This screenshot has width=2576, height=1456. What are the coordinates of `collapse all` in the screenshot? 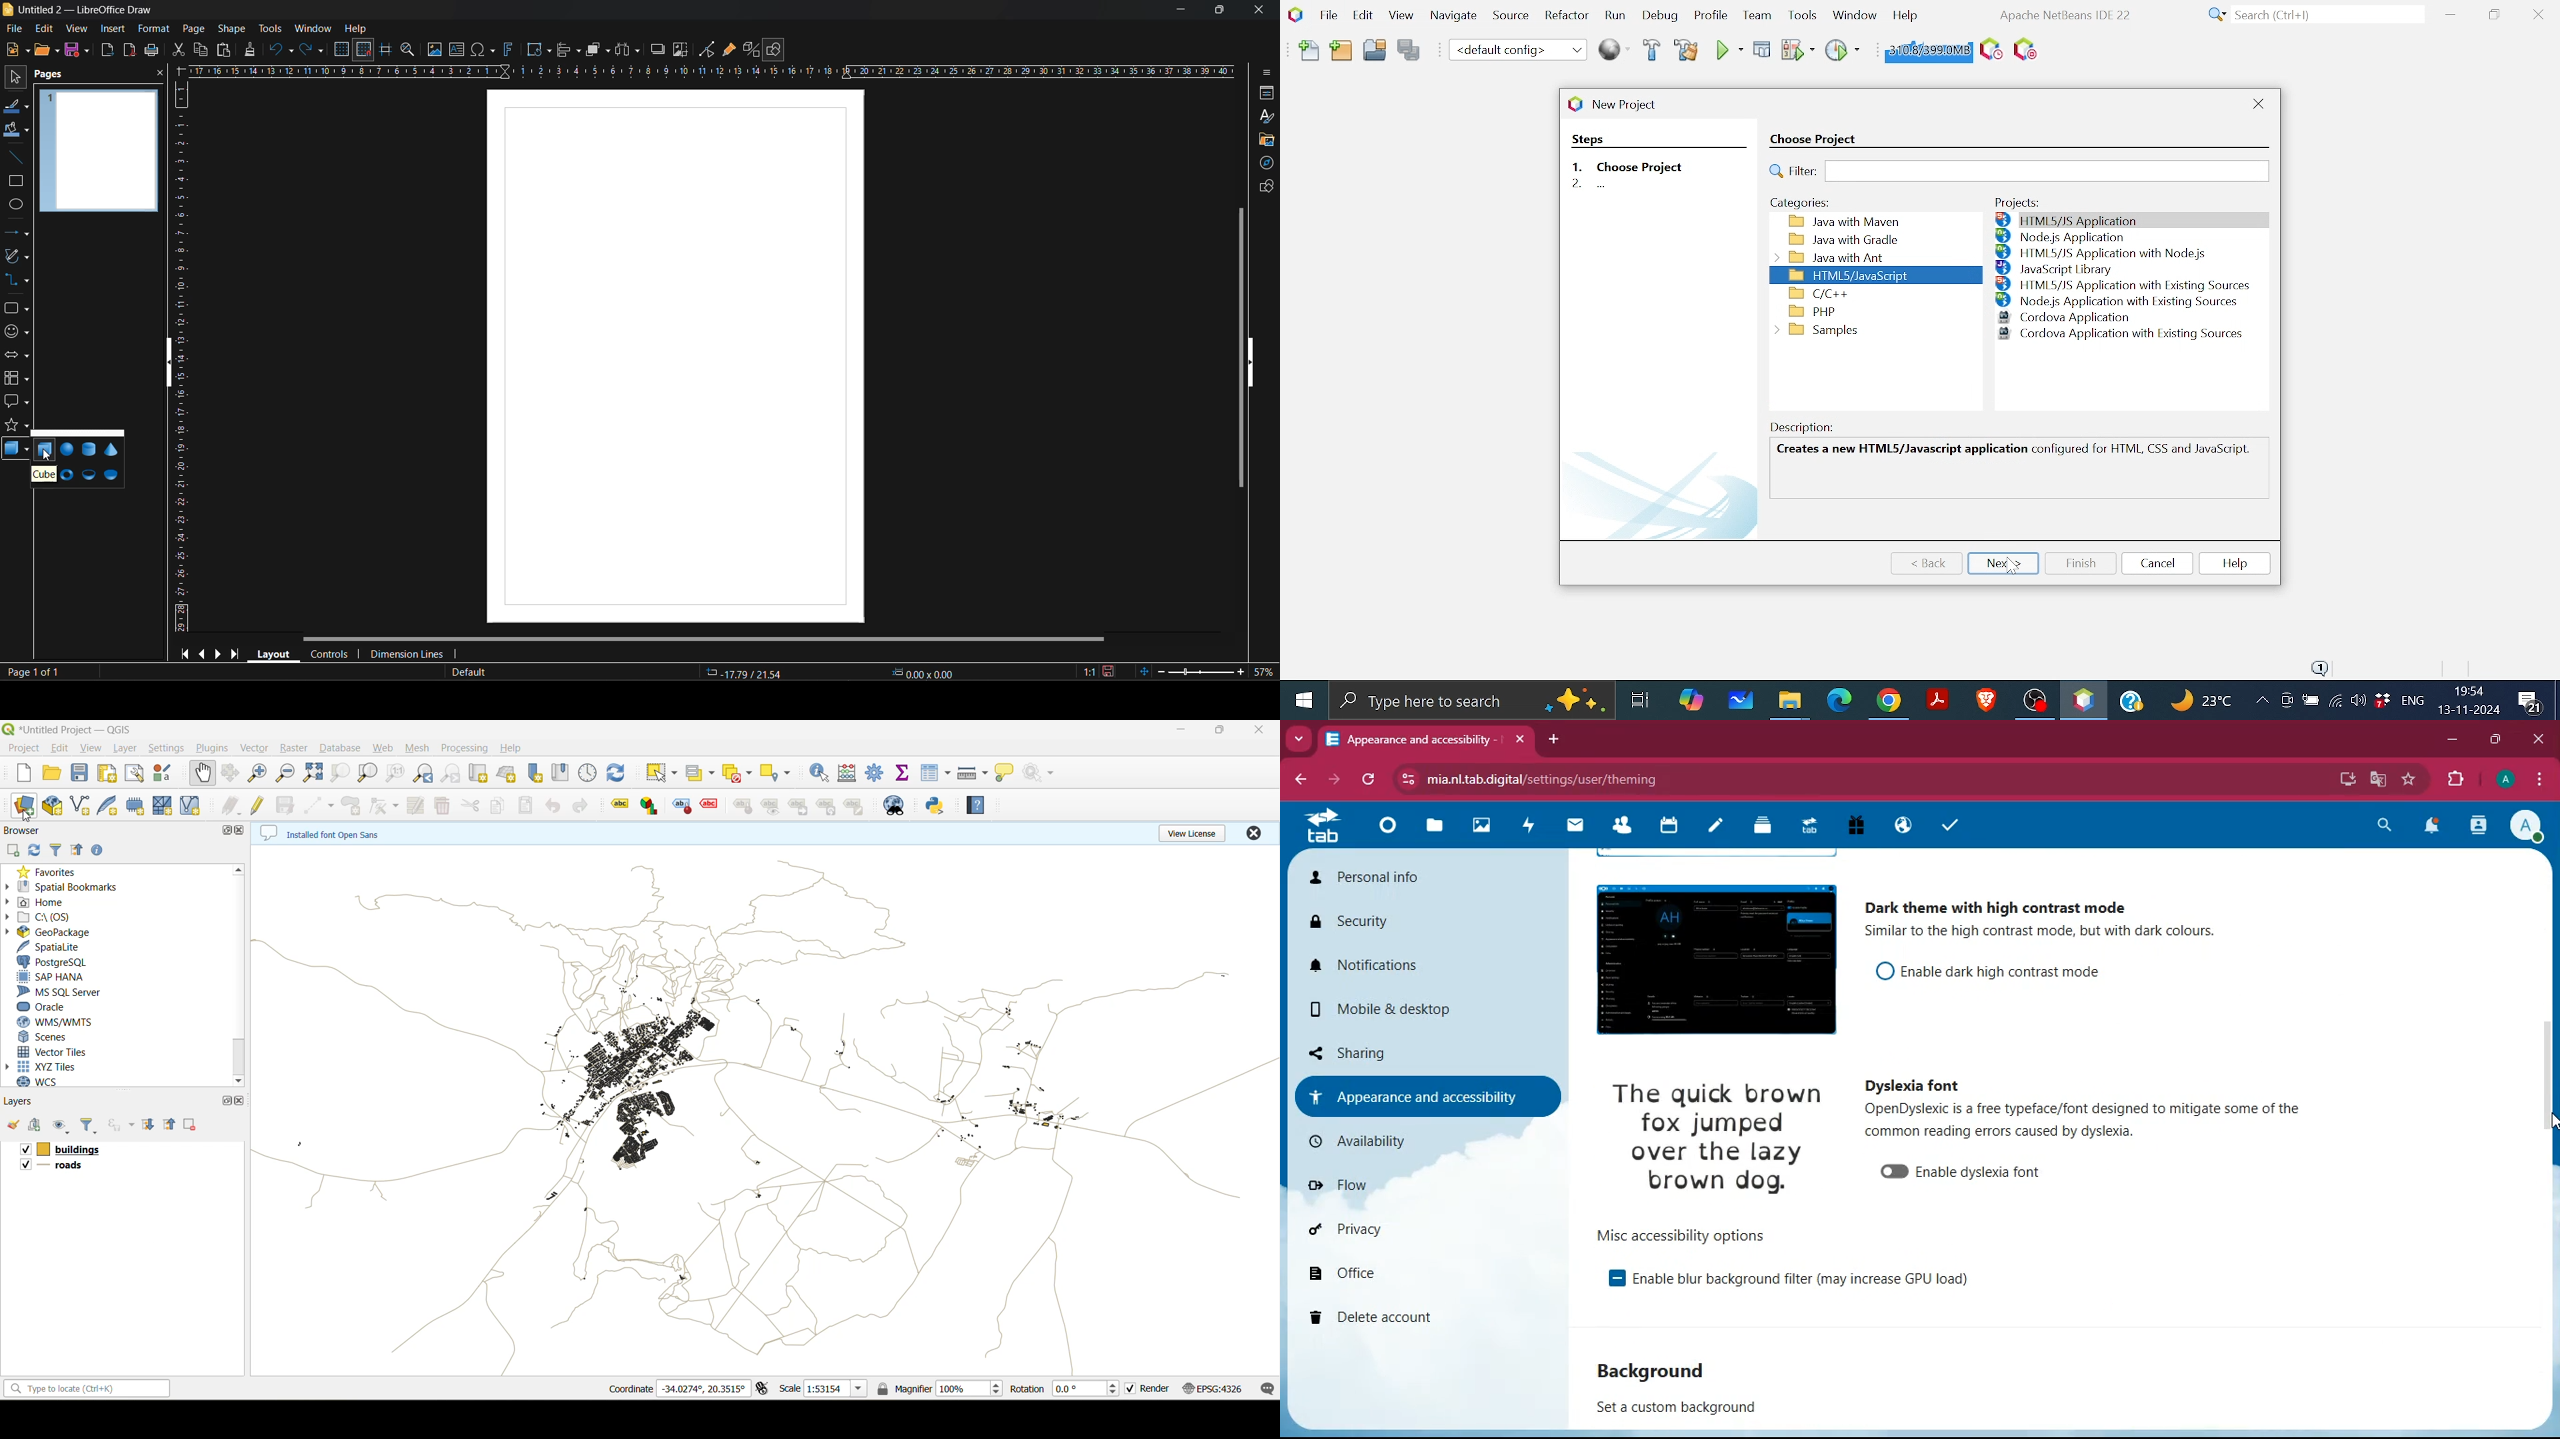 It's located at (171, 1125).